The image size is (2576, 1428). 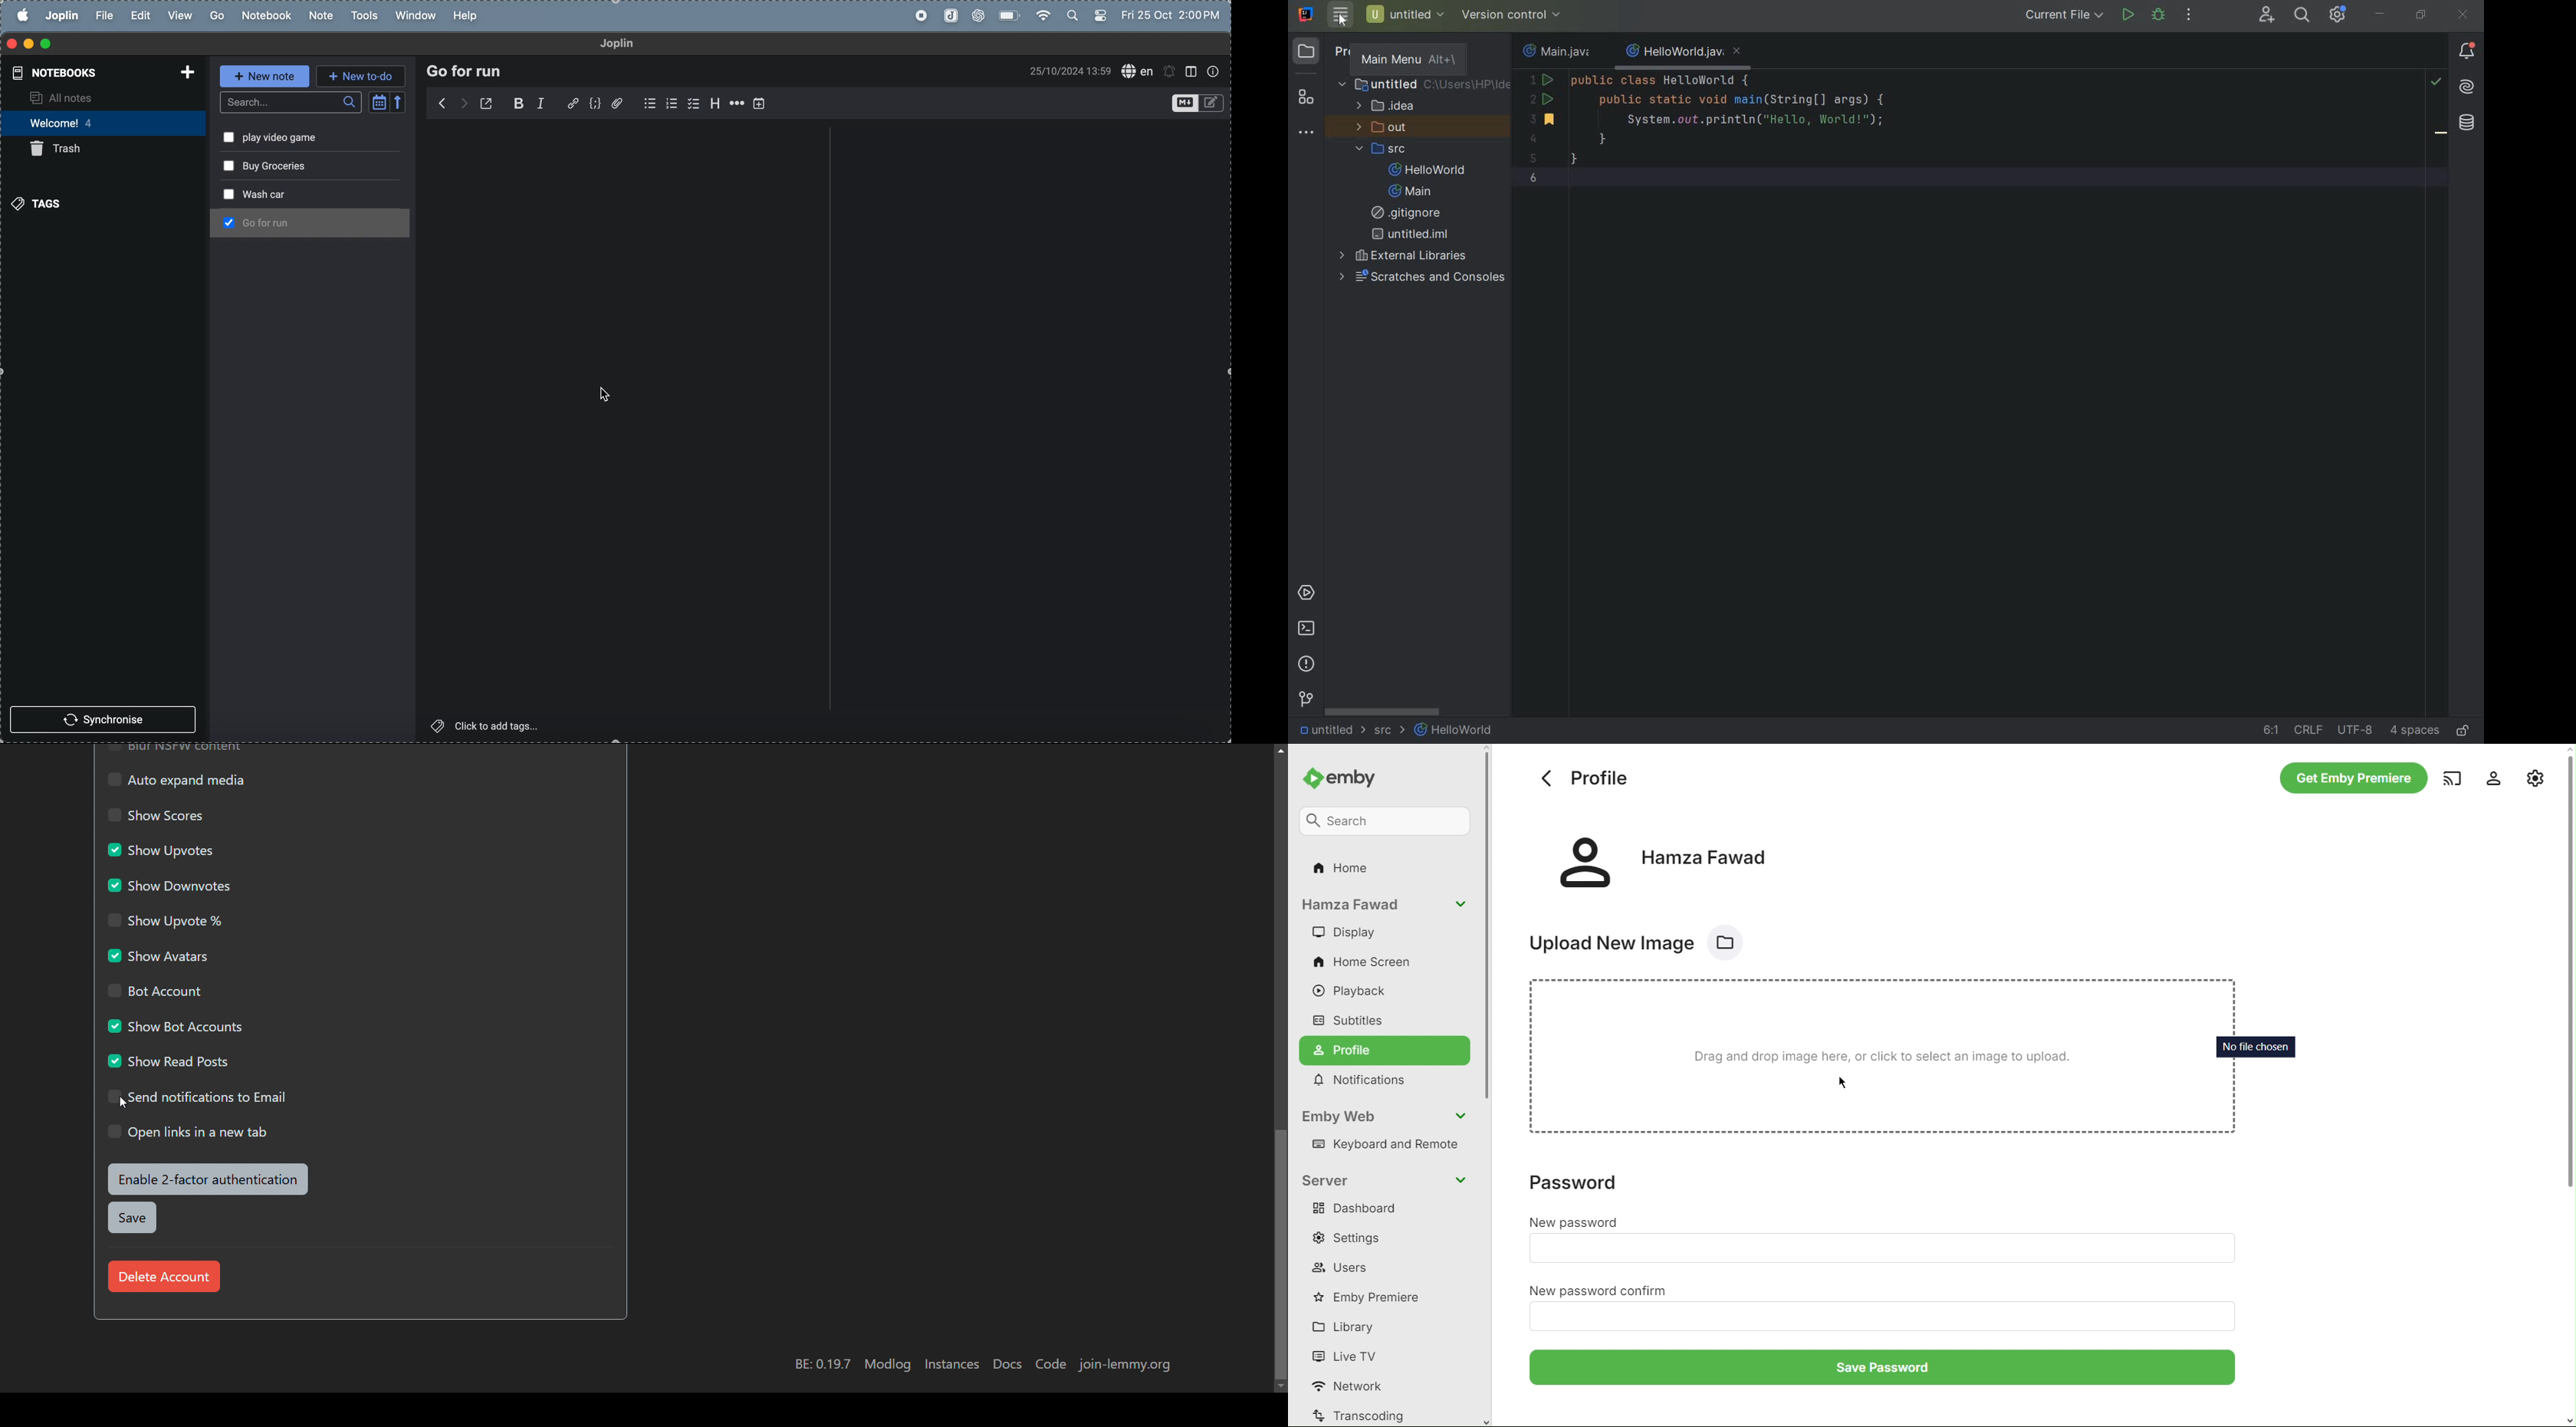 What do you see at coordinates (262, 14) in the screenshot?
I see `notebook` at bounding box center [262, 14].